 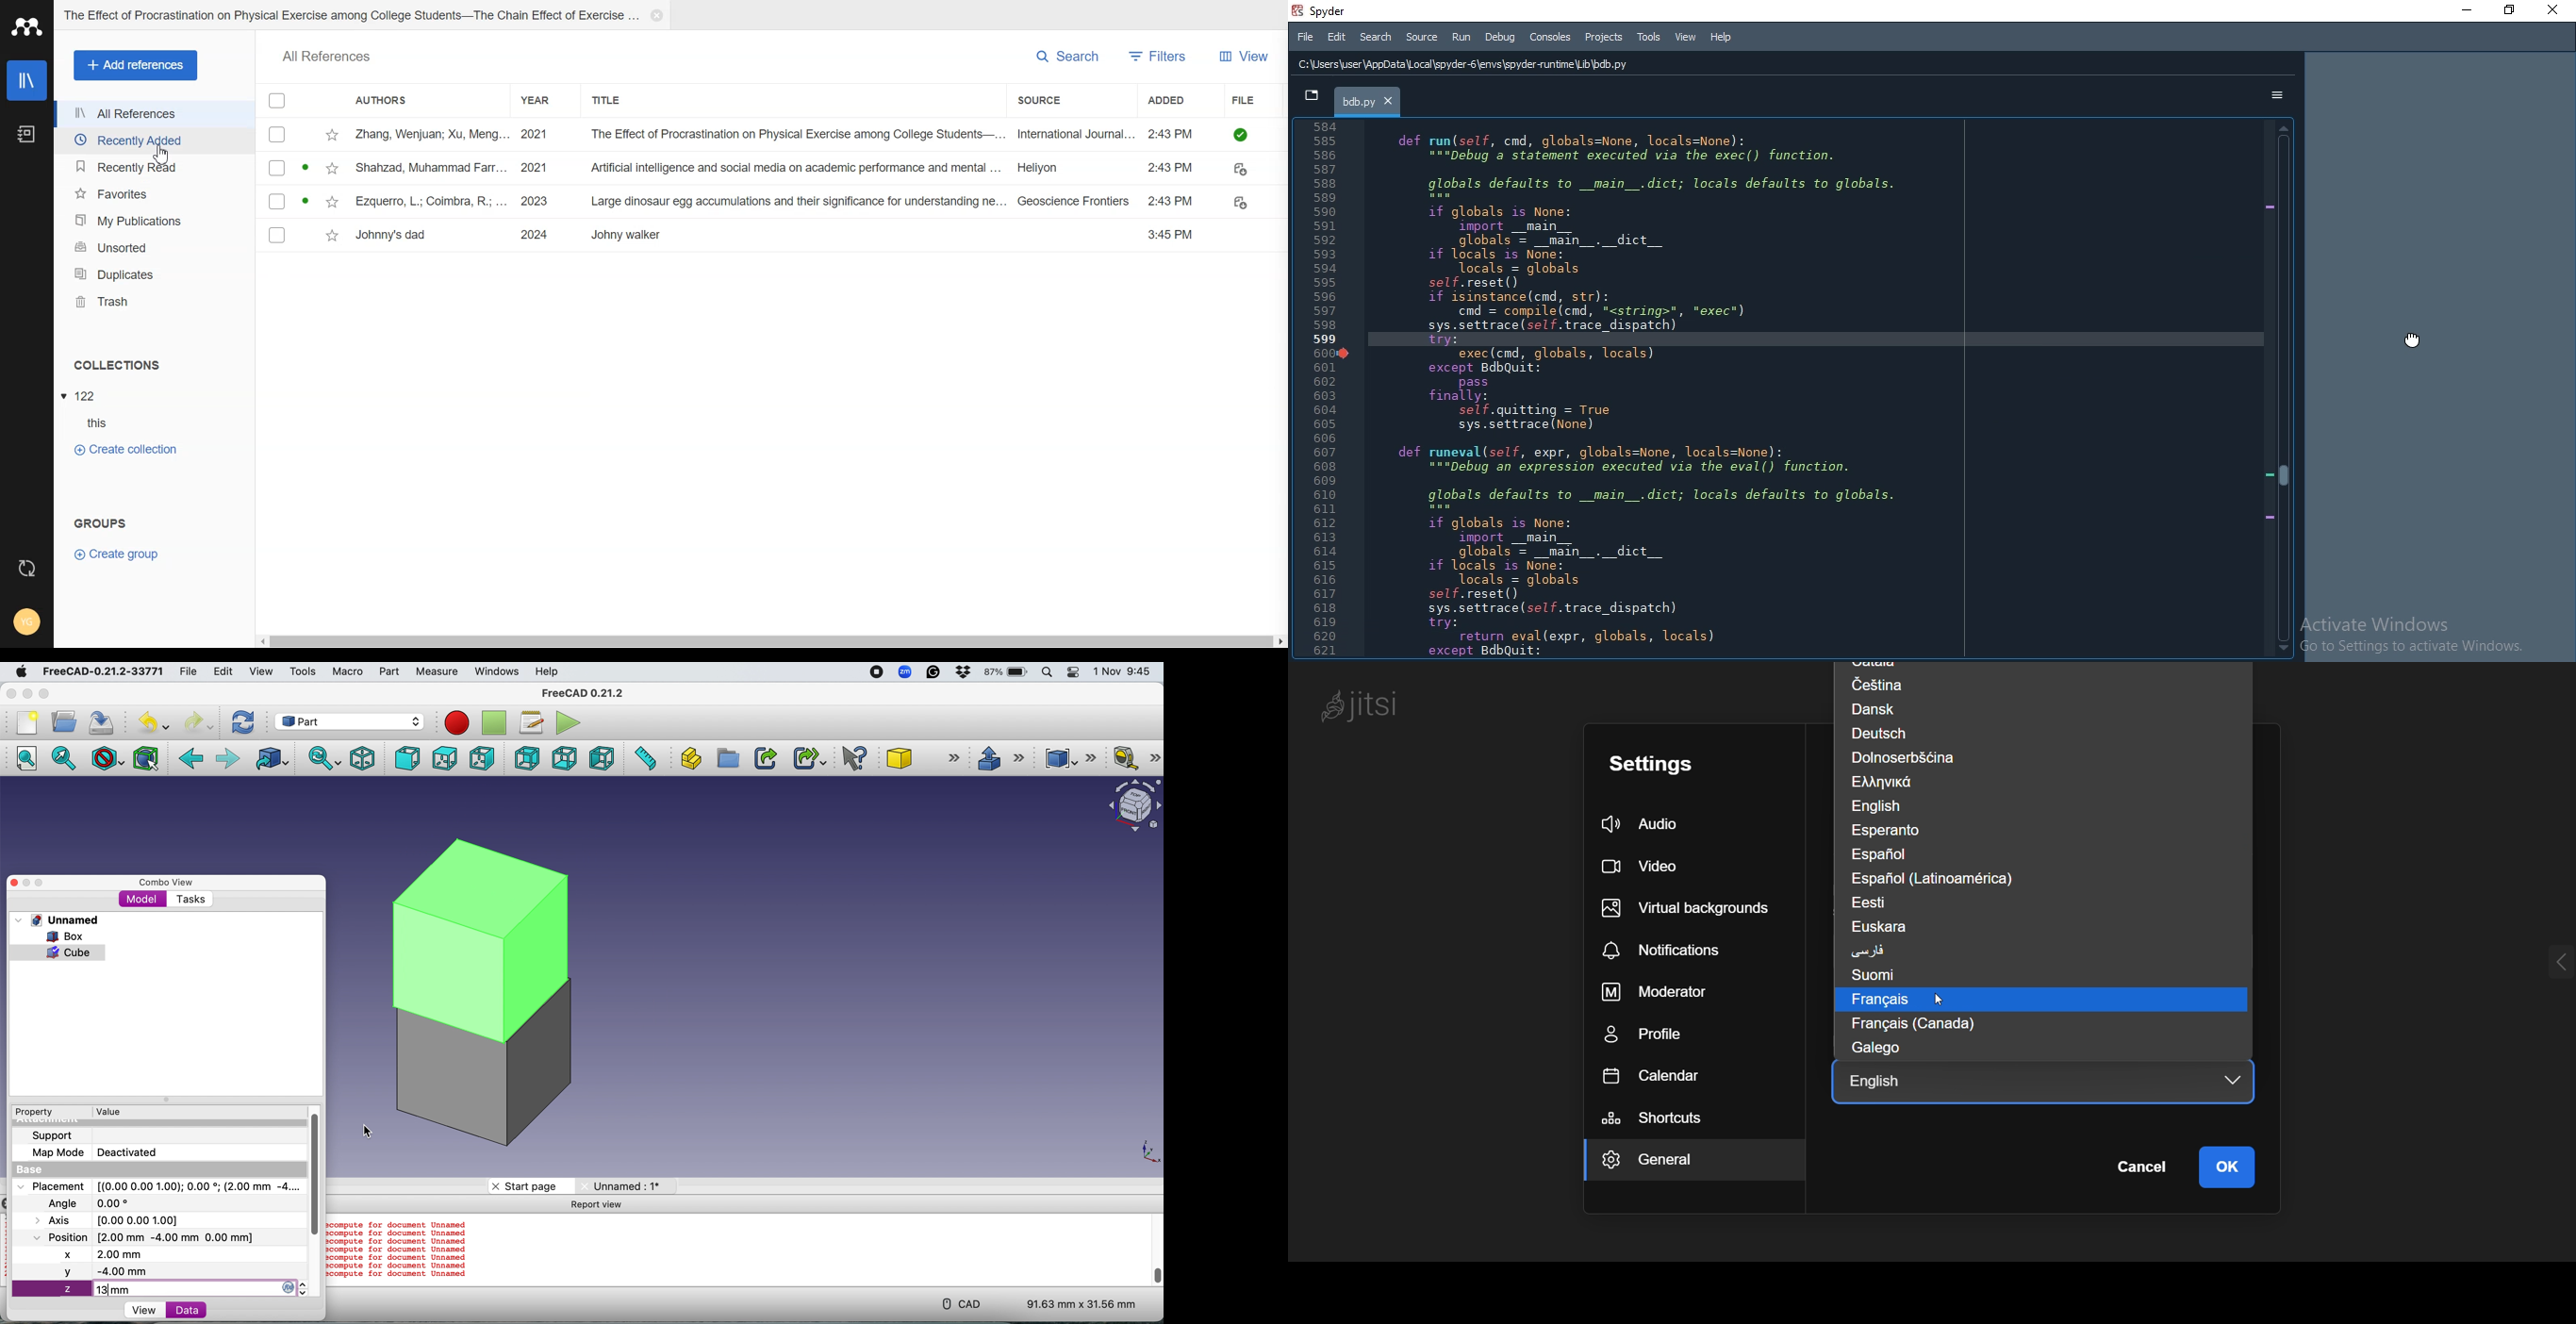 What do you see at coordinates (389, 671) in the screenshot?
I see `Part` at bounding box center [389, 671].